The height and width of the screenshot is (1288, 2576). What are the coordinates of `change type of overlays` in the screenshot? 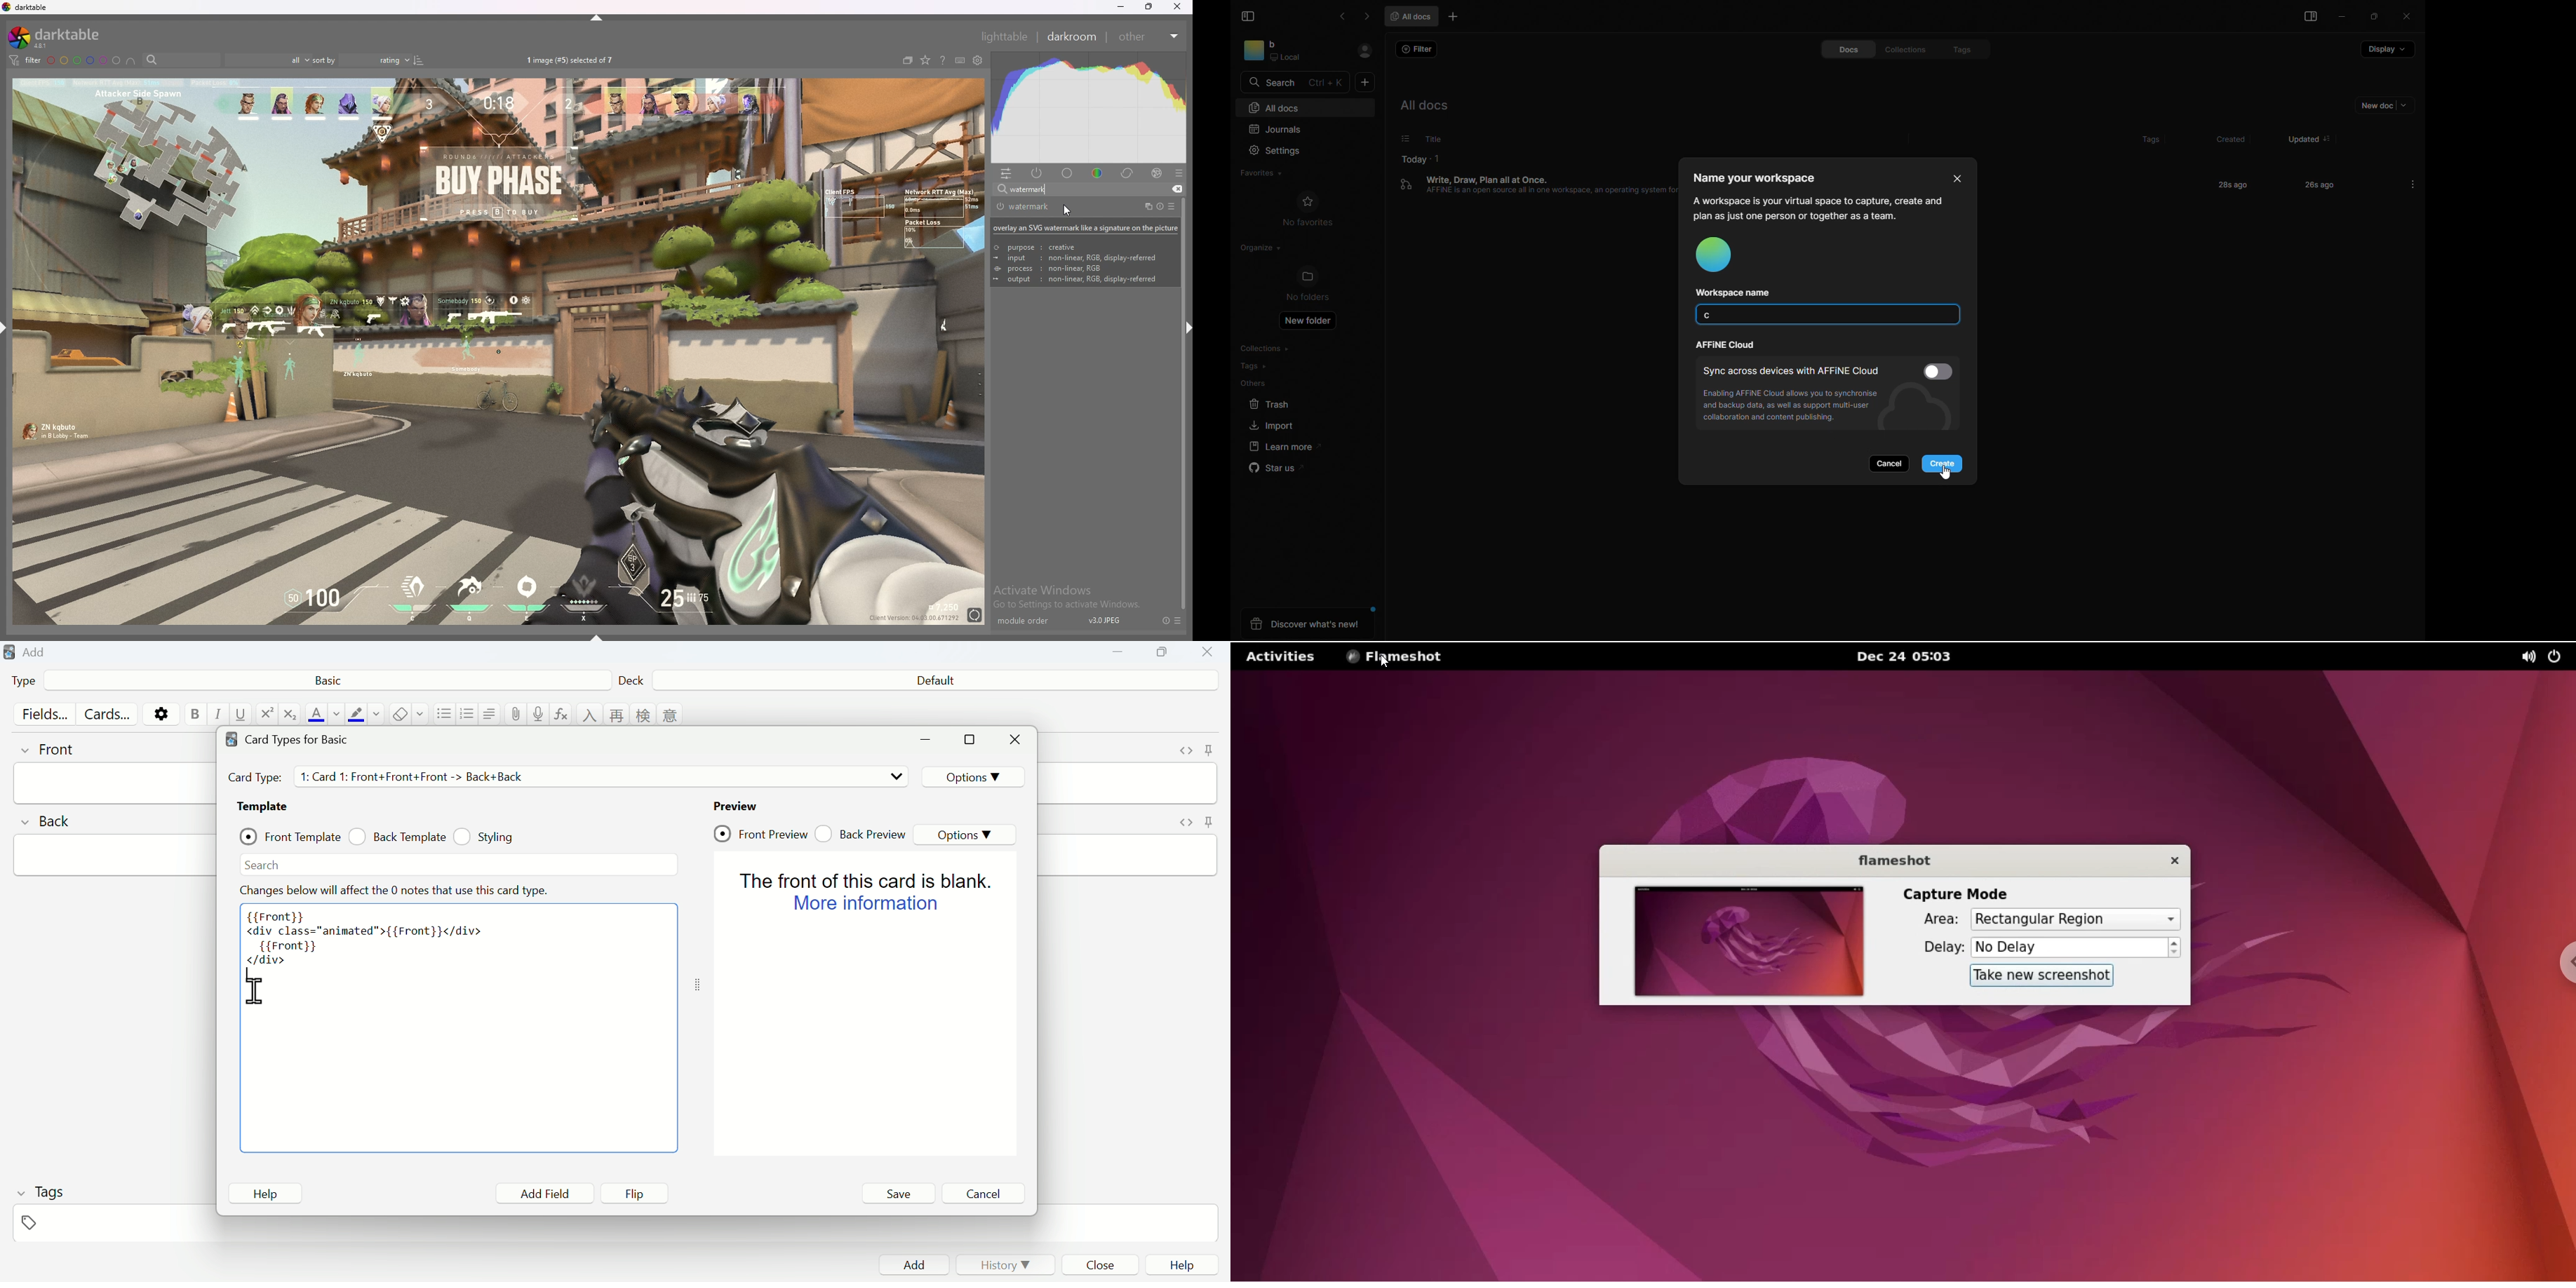 It's located at (925, 61).